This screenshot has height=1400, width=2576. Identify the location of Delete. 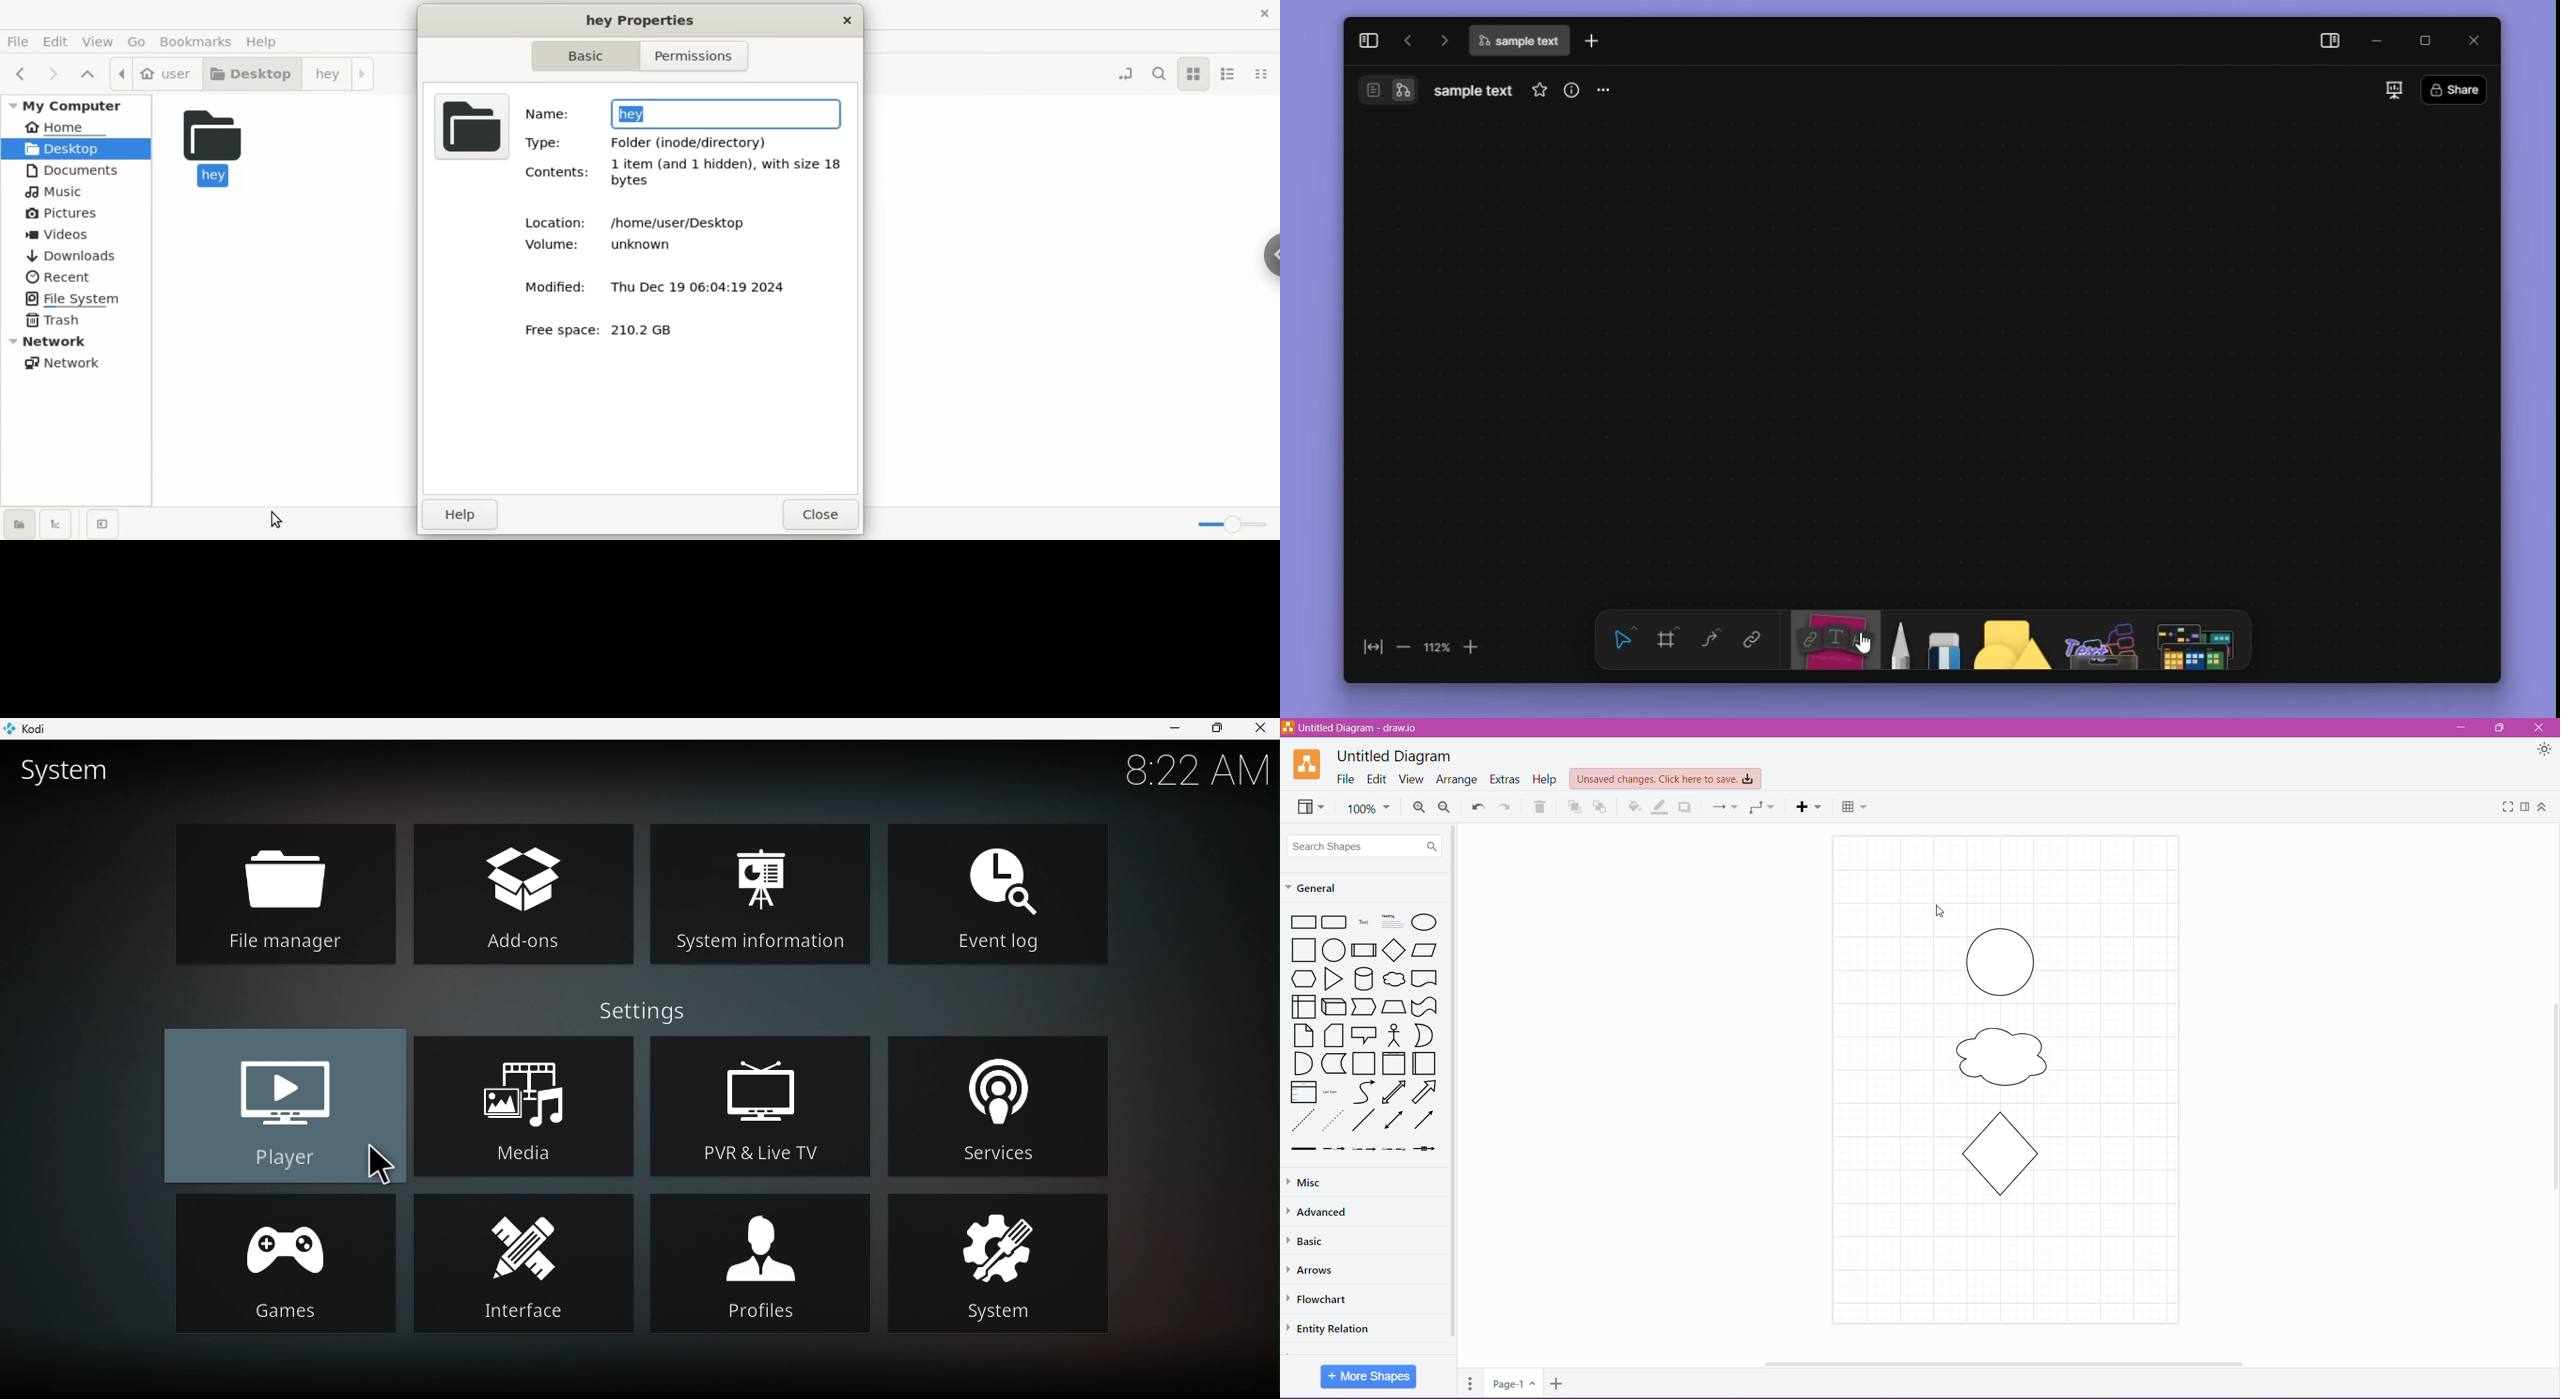
(1540, 807).